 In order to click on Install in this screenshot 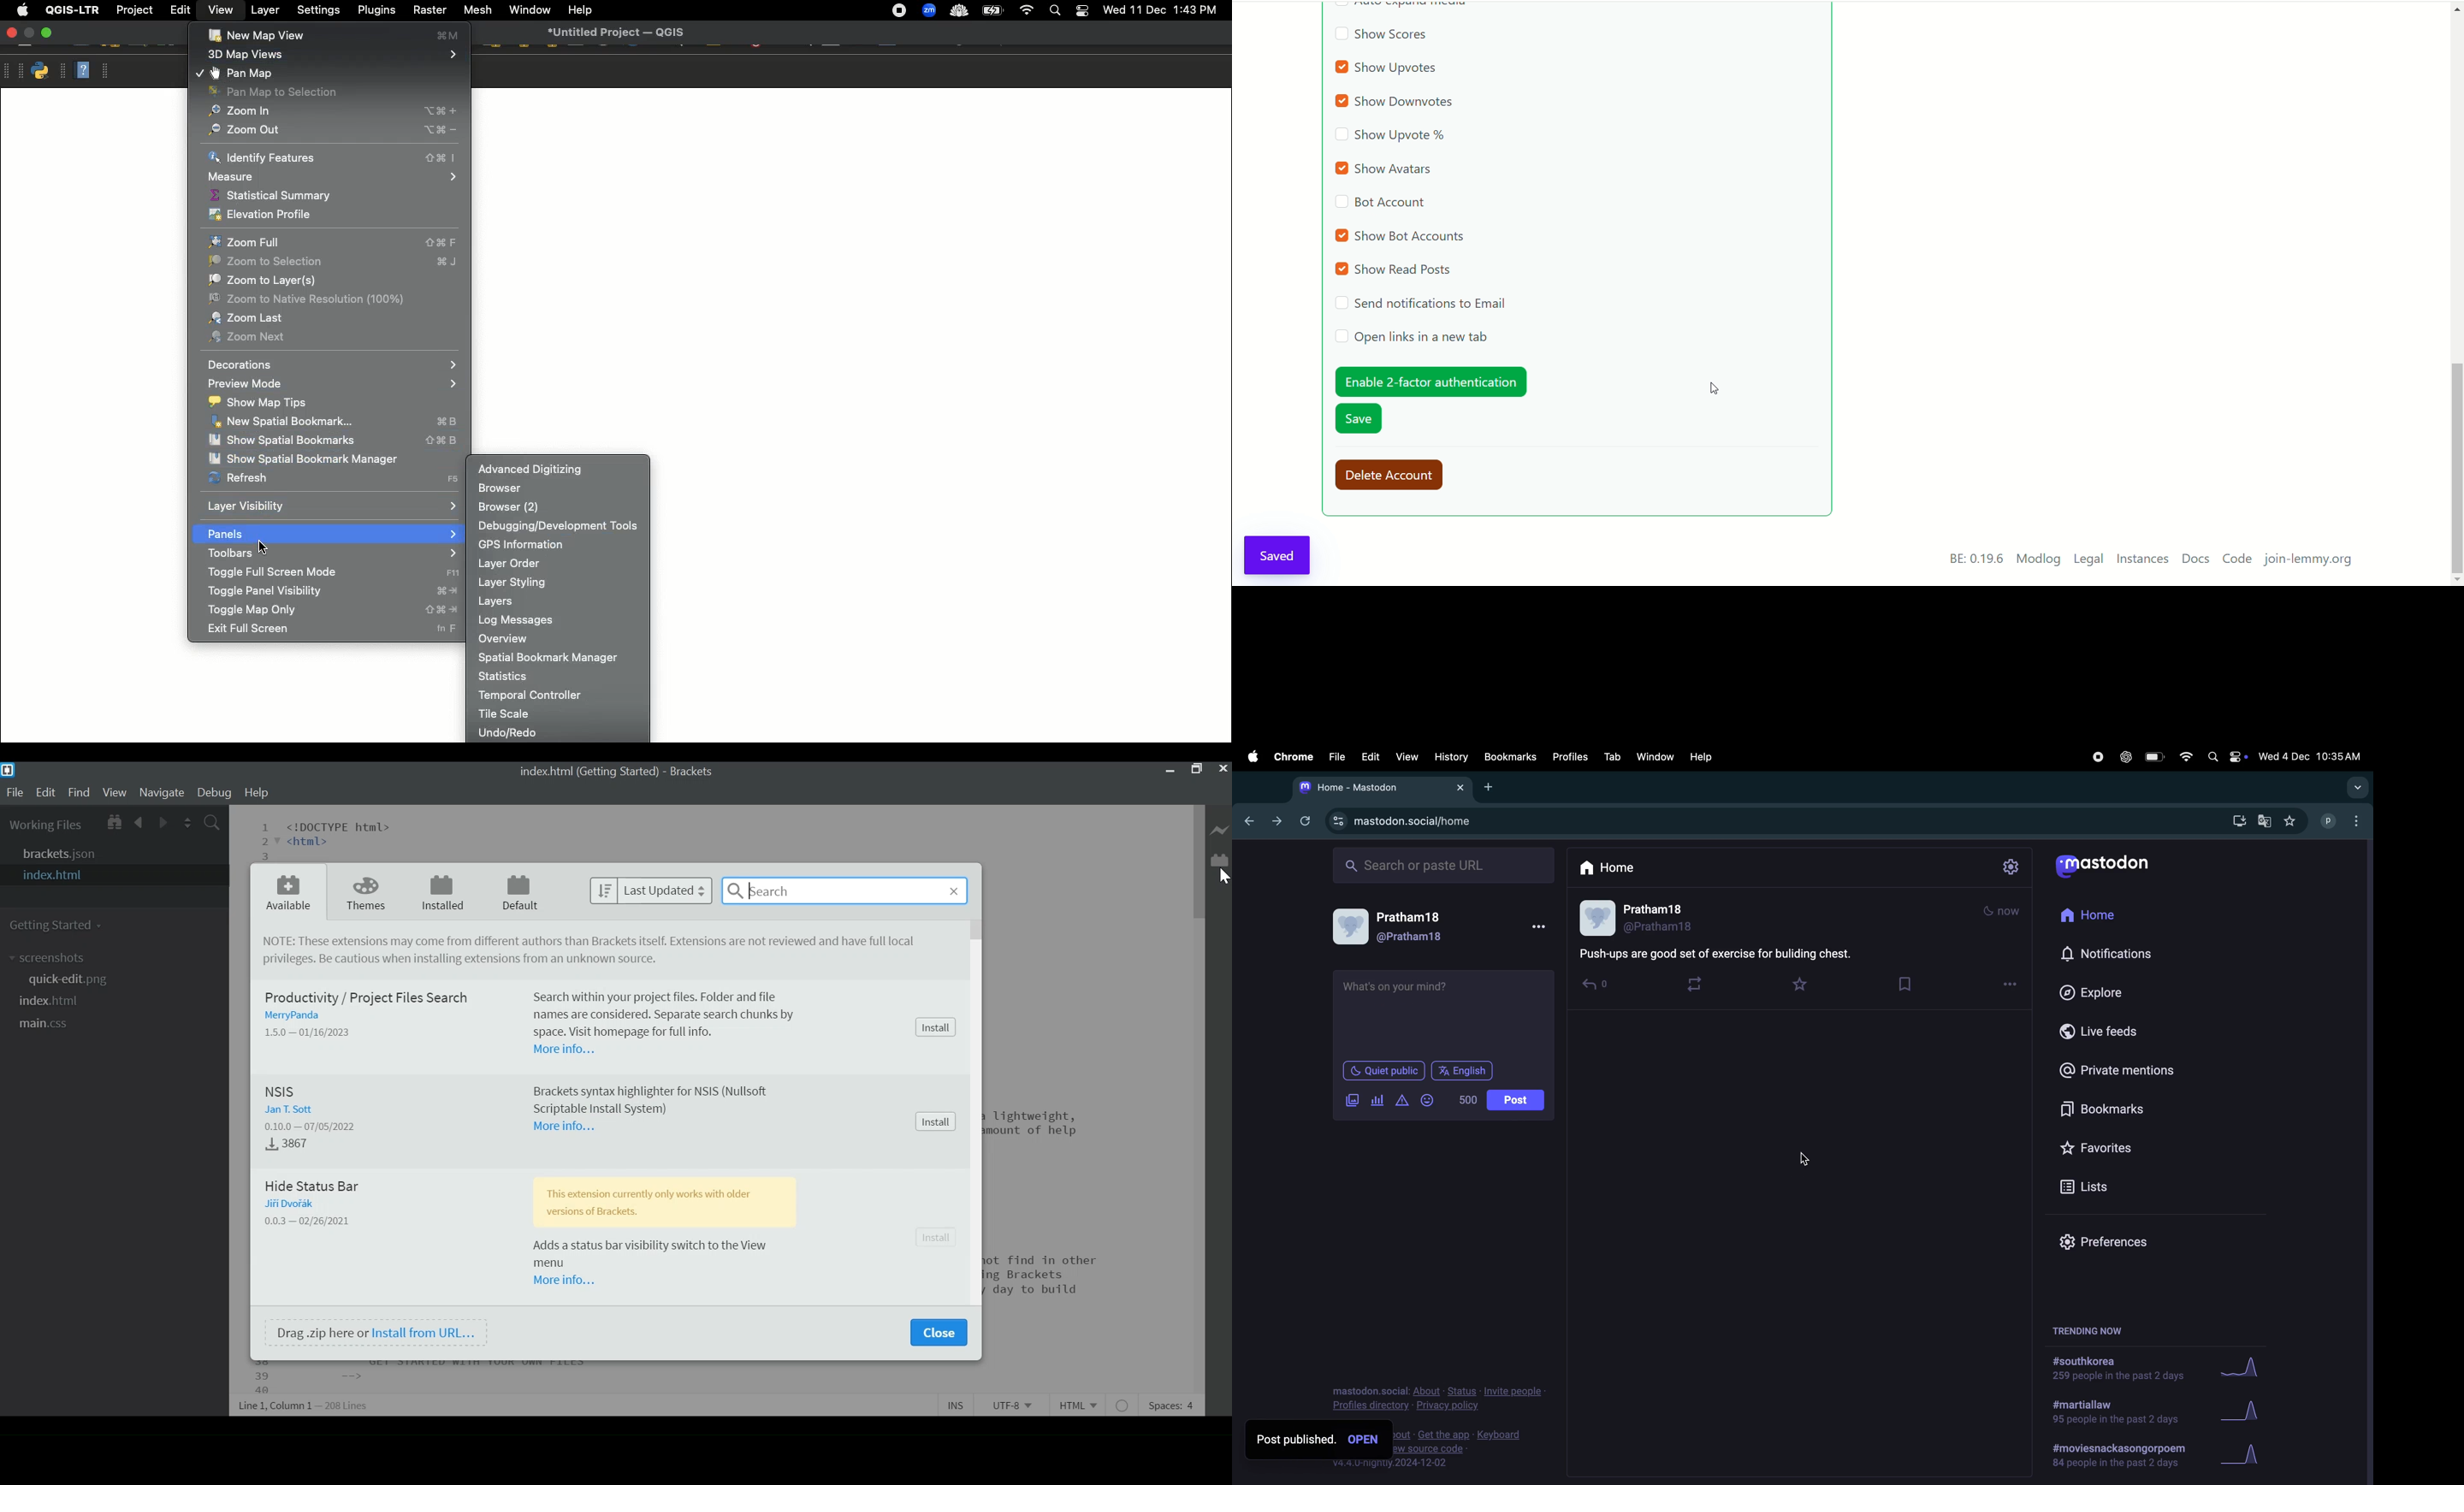, I will do `click(935, 1235)`.